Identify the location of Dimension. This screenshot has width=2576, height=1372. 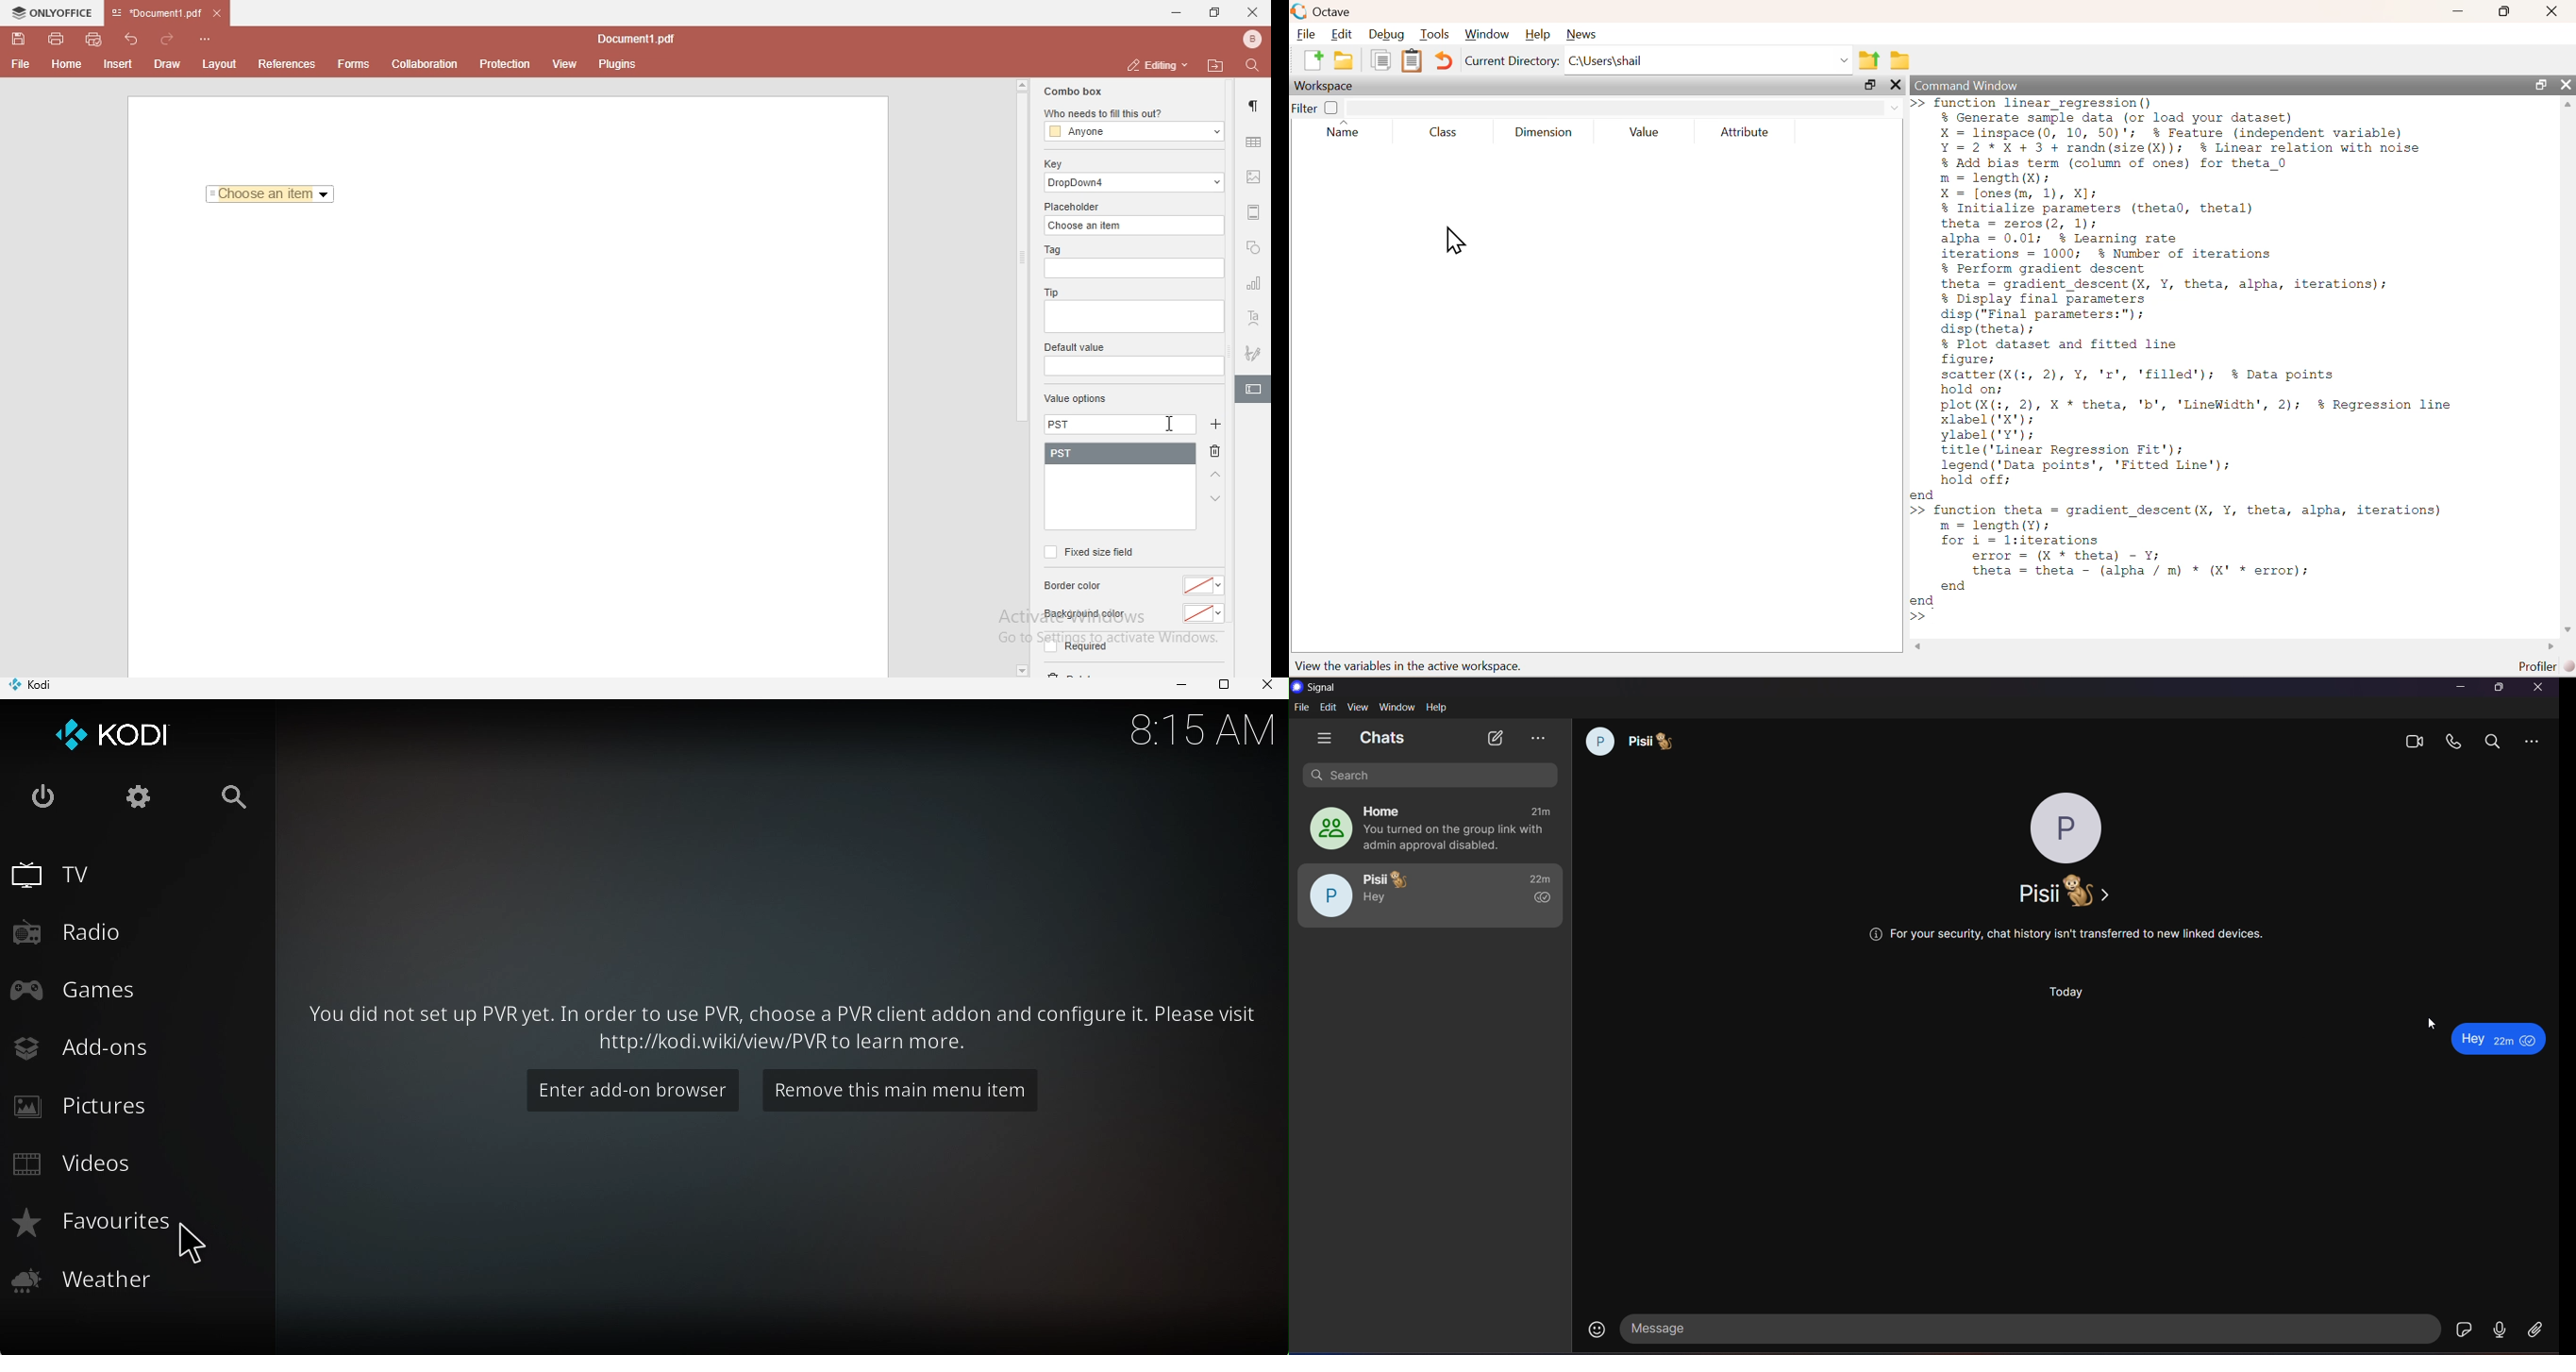
(1545, 133).